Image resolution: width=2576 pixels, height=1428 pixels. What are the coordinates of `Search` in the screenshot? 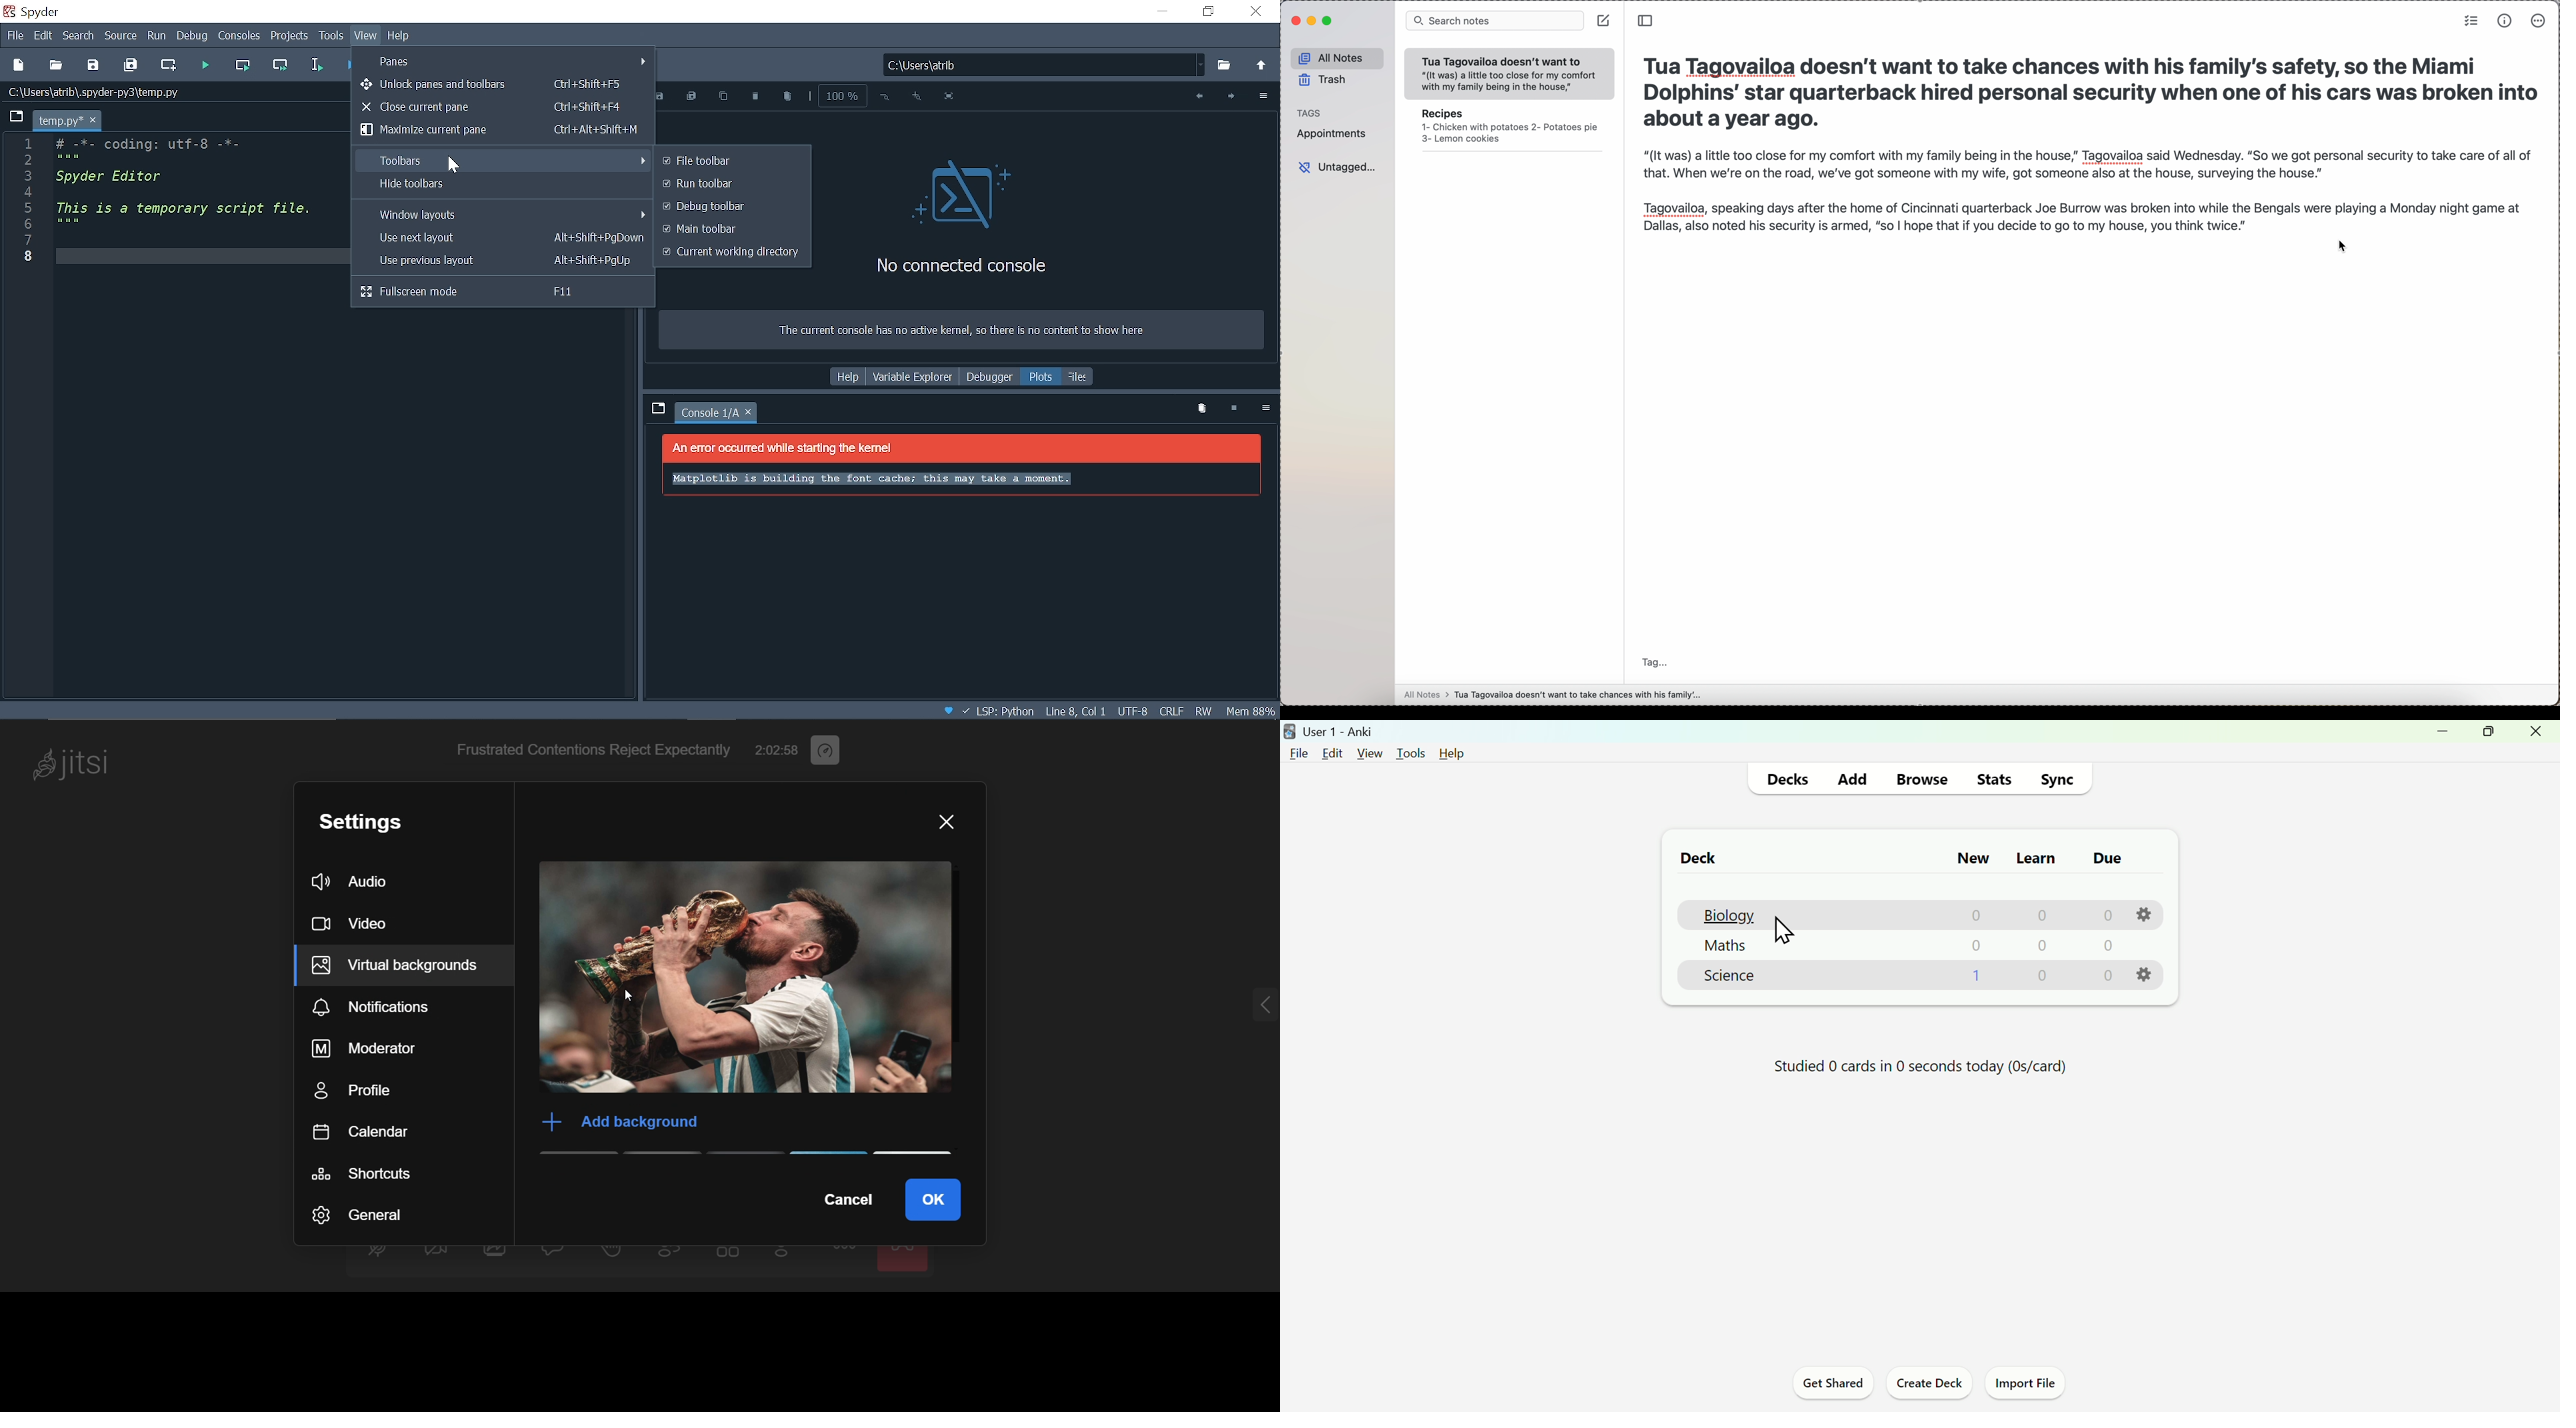 It's located at (78, 36).